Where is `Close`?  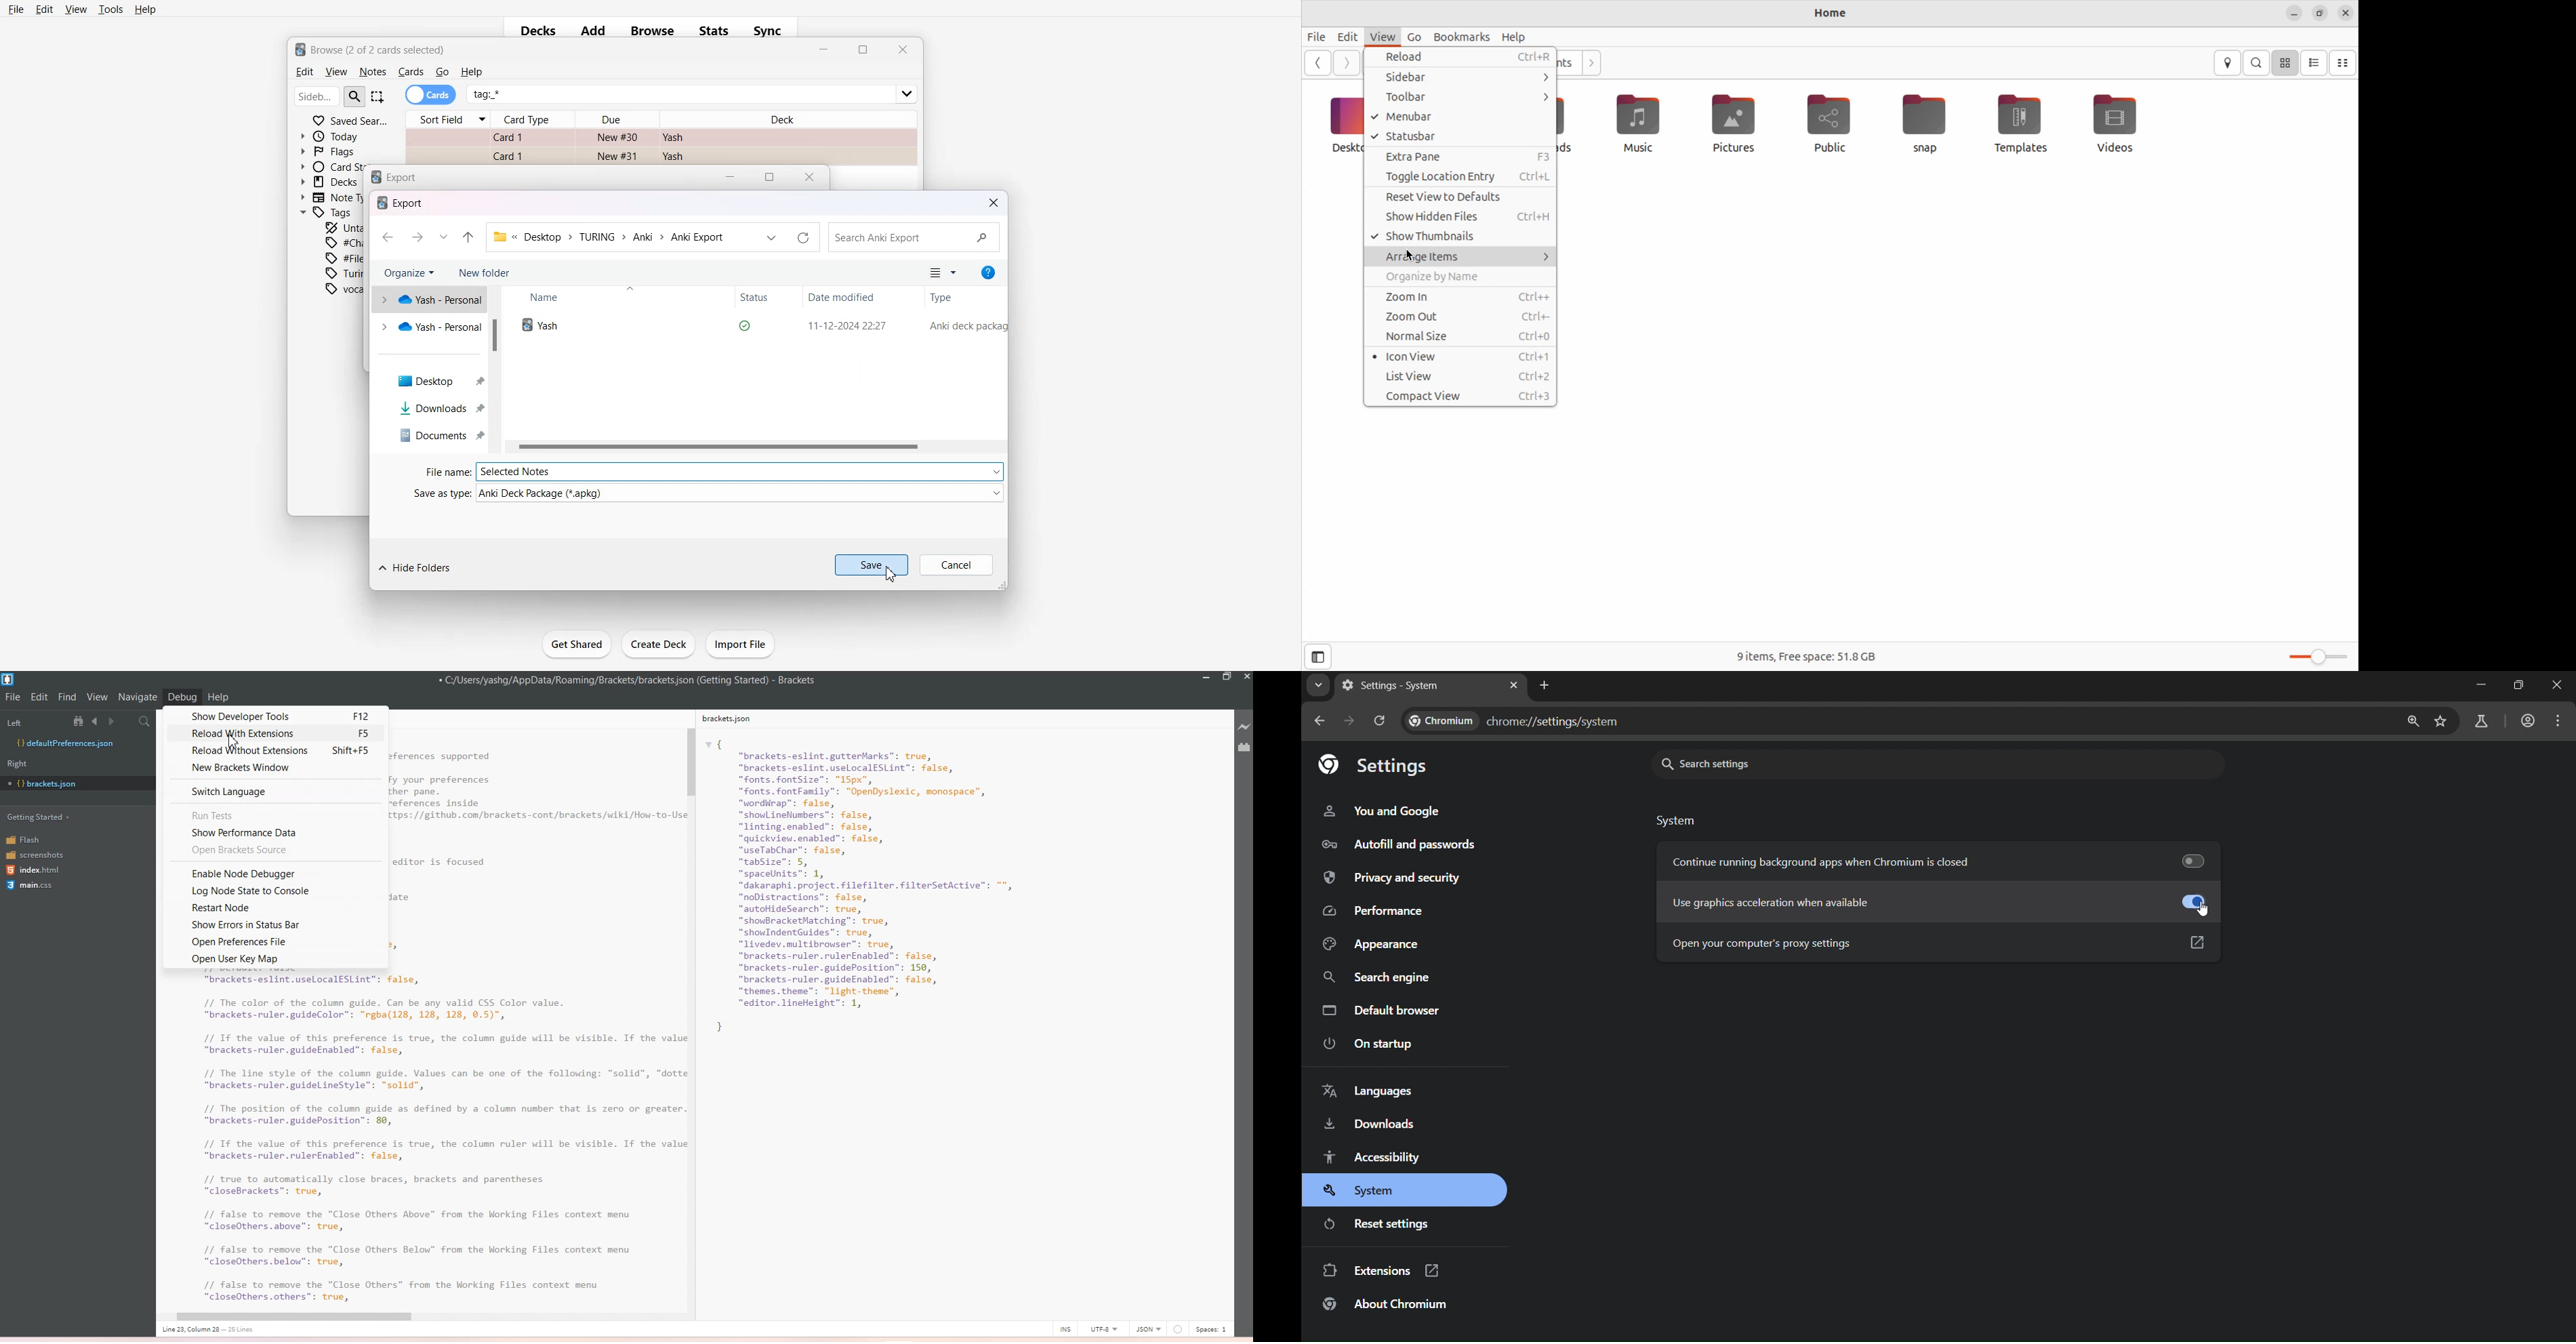
Close is located at coordinates (811, 176).